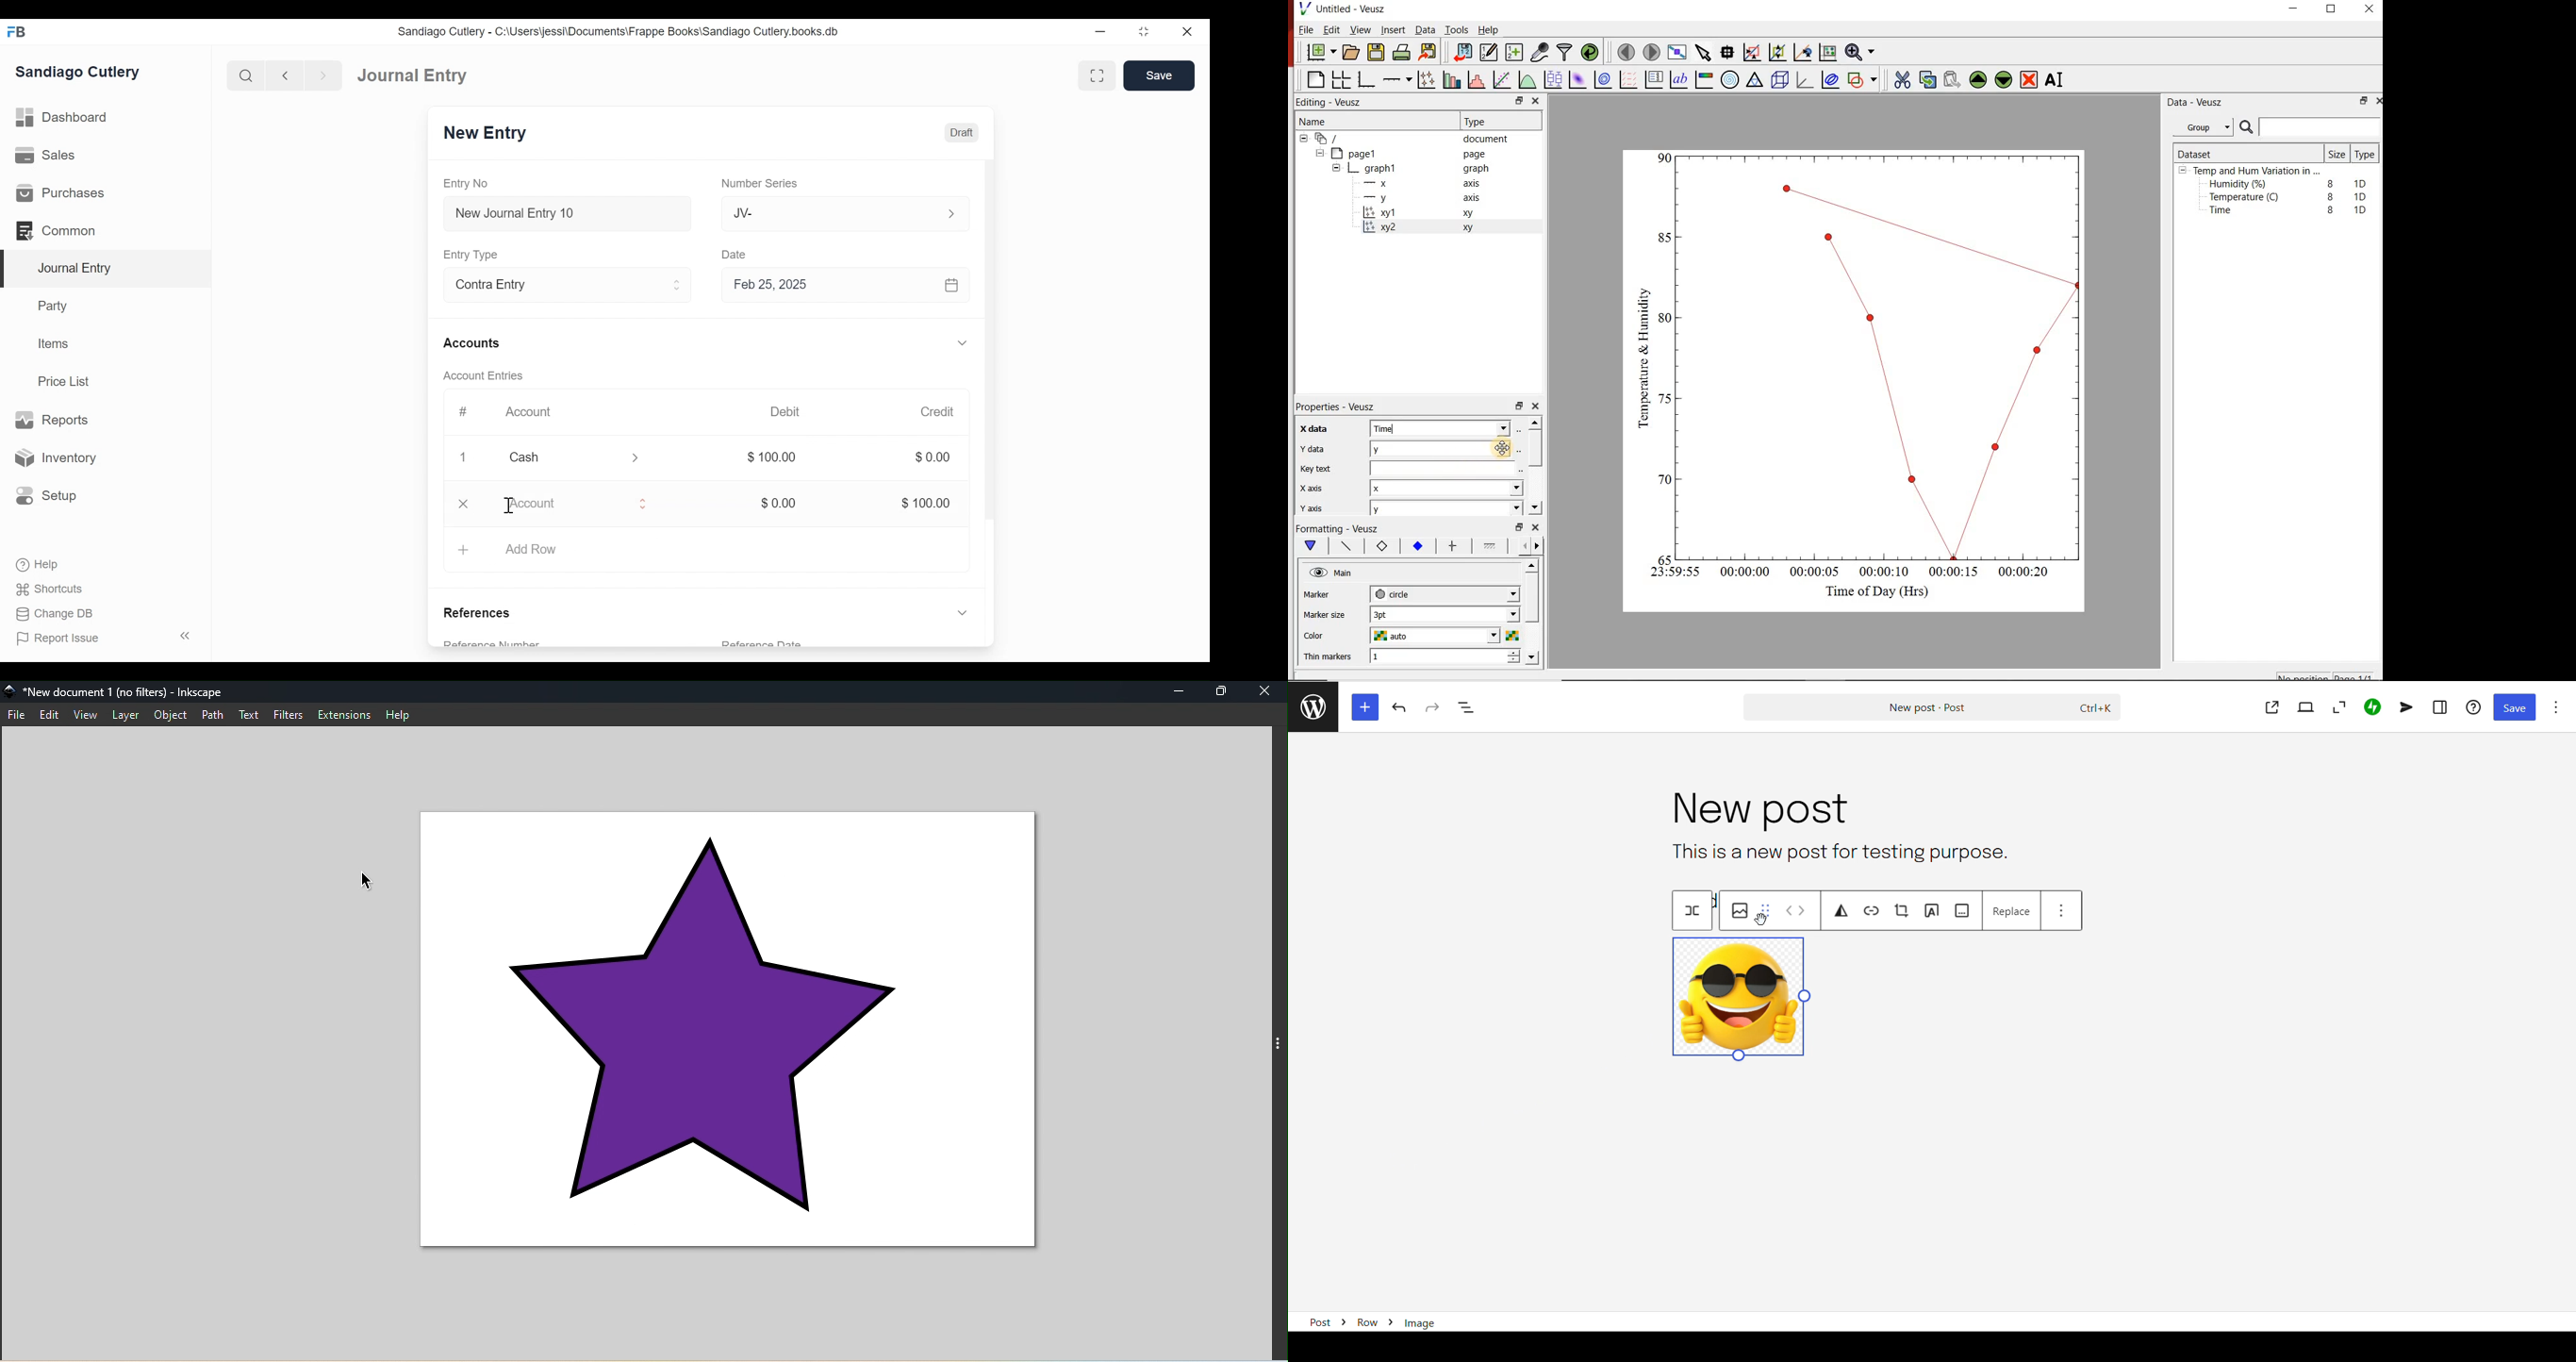 The width and height of the screenshot is (2576, 1372). I want to click on JV-, so click(830, 213).